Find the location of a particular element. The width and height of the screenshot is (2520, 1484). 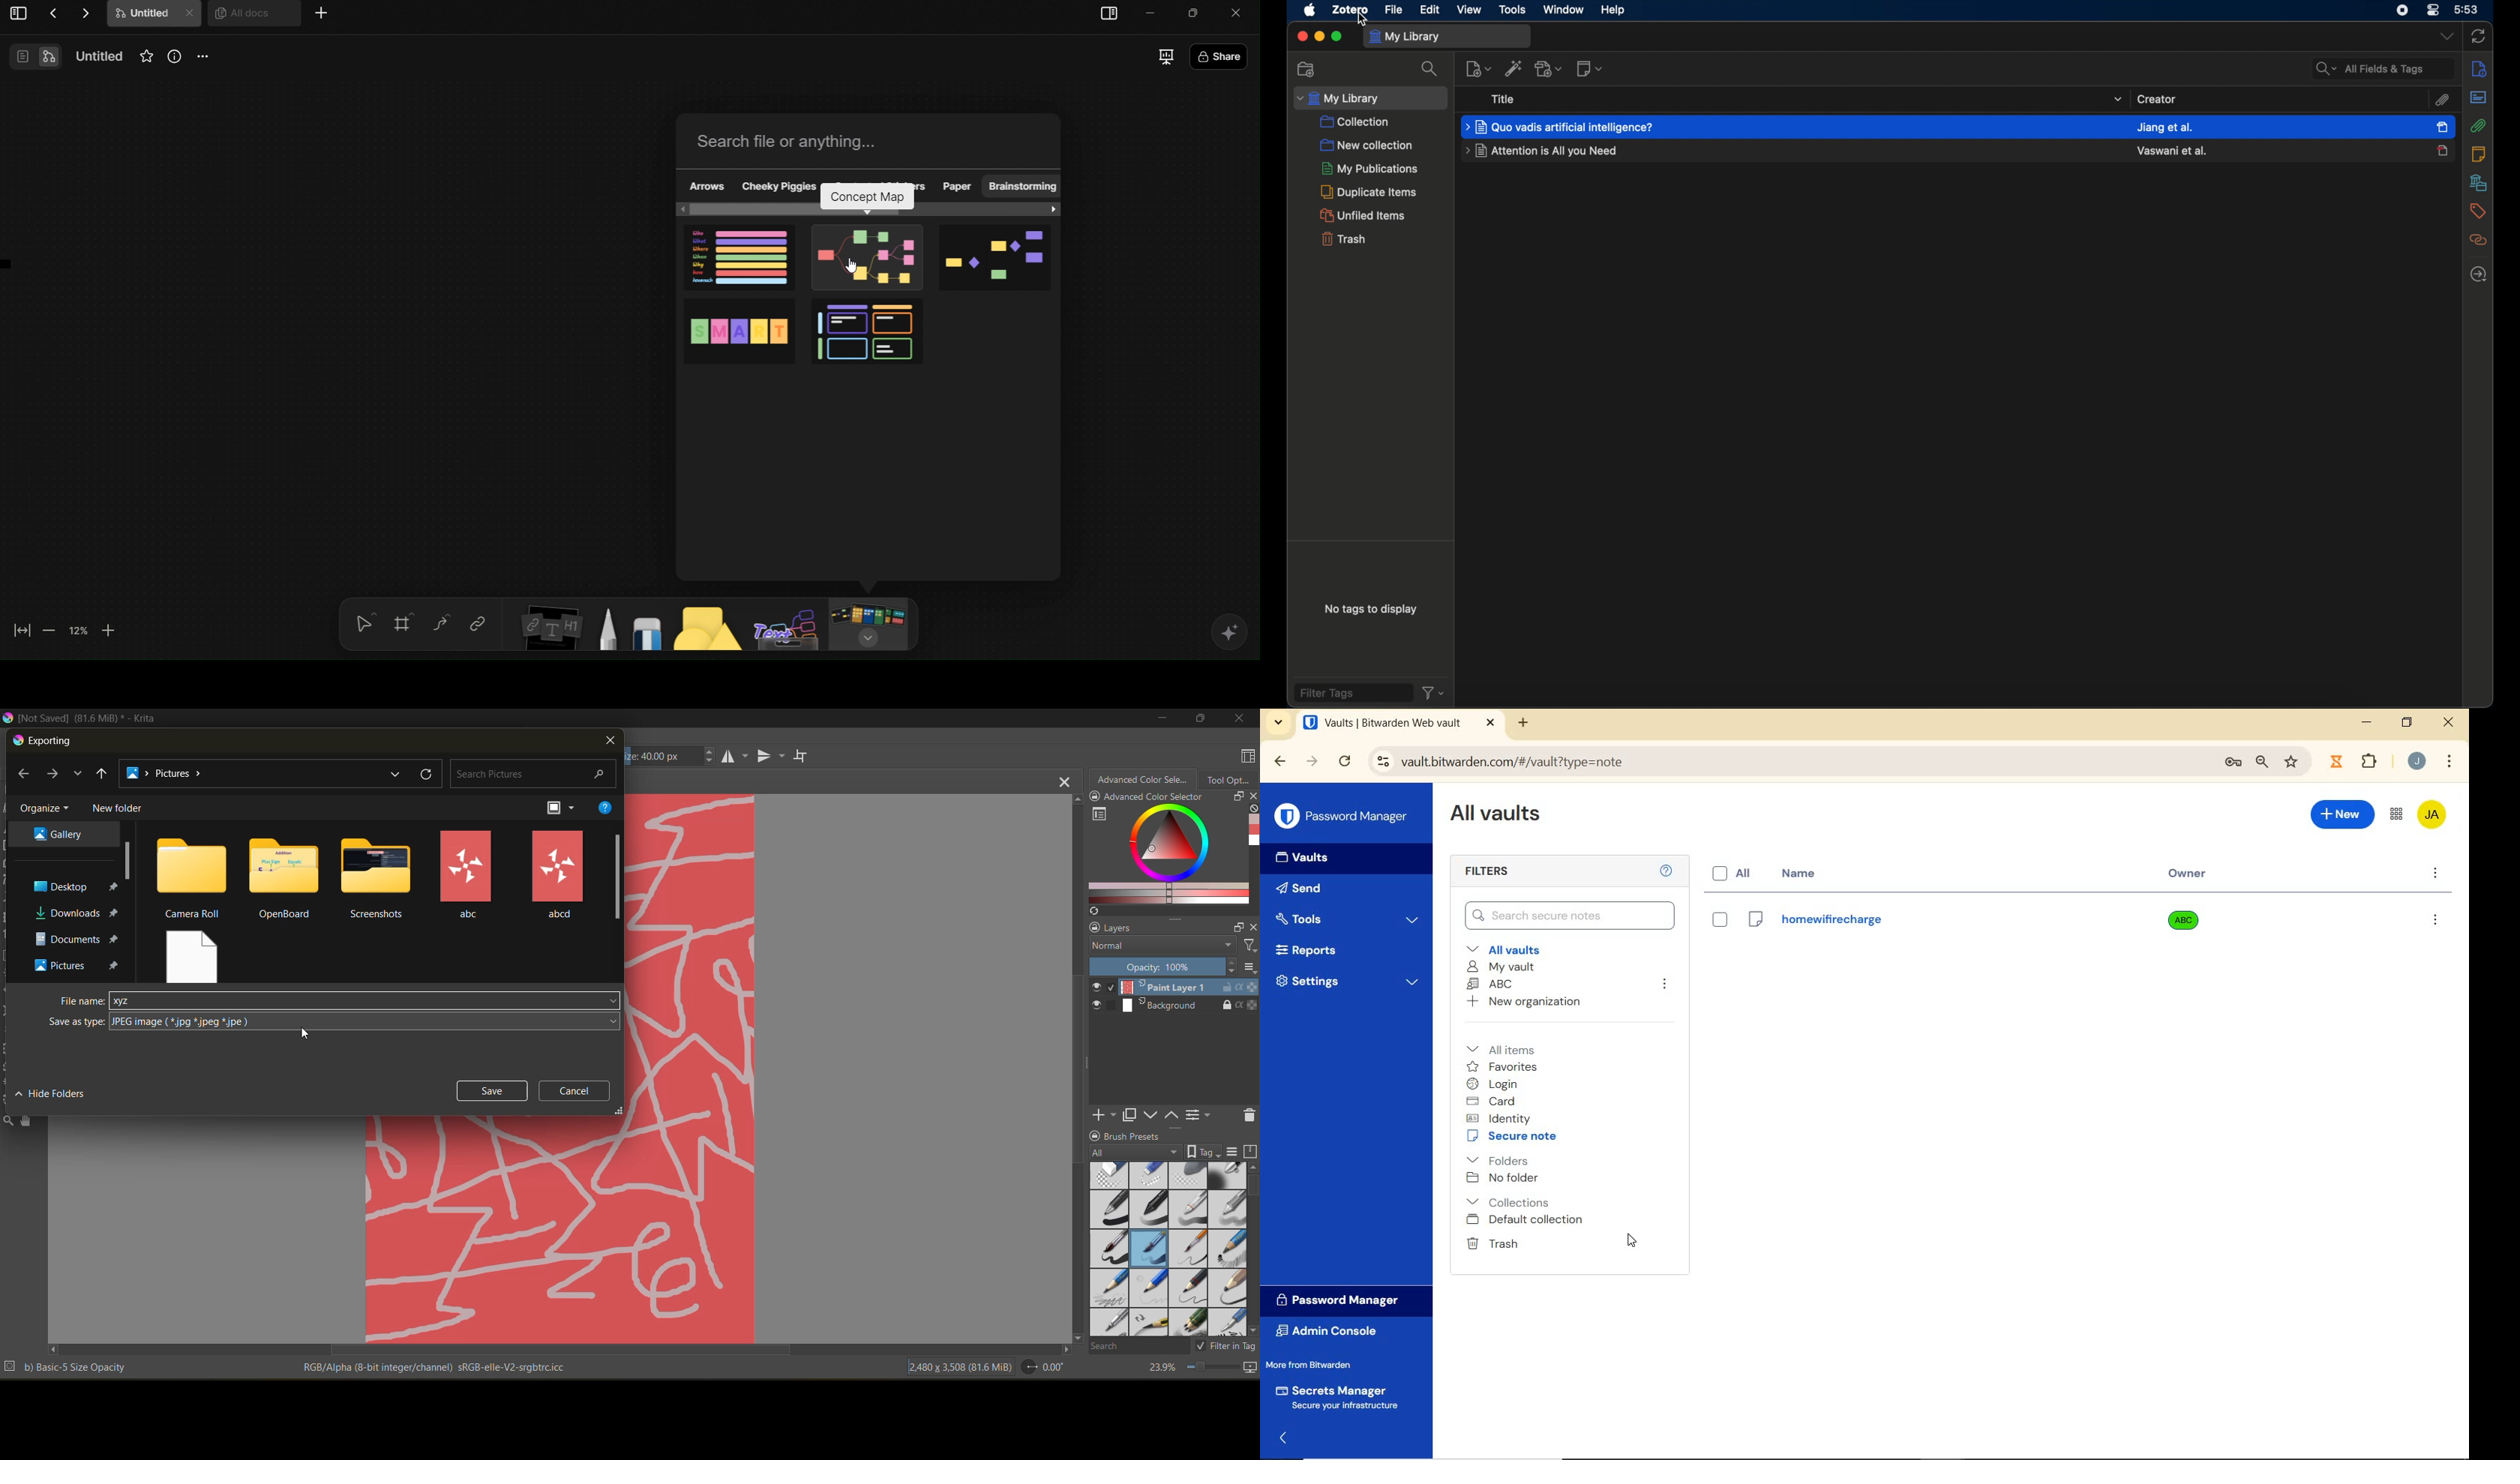

Tools is located at coordinates (1349, 918).